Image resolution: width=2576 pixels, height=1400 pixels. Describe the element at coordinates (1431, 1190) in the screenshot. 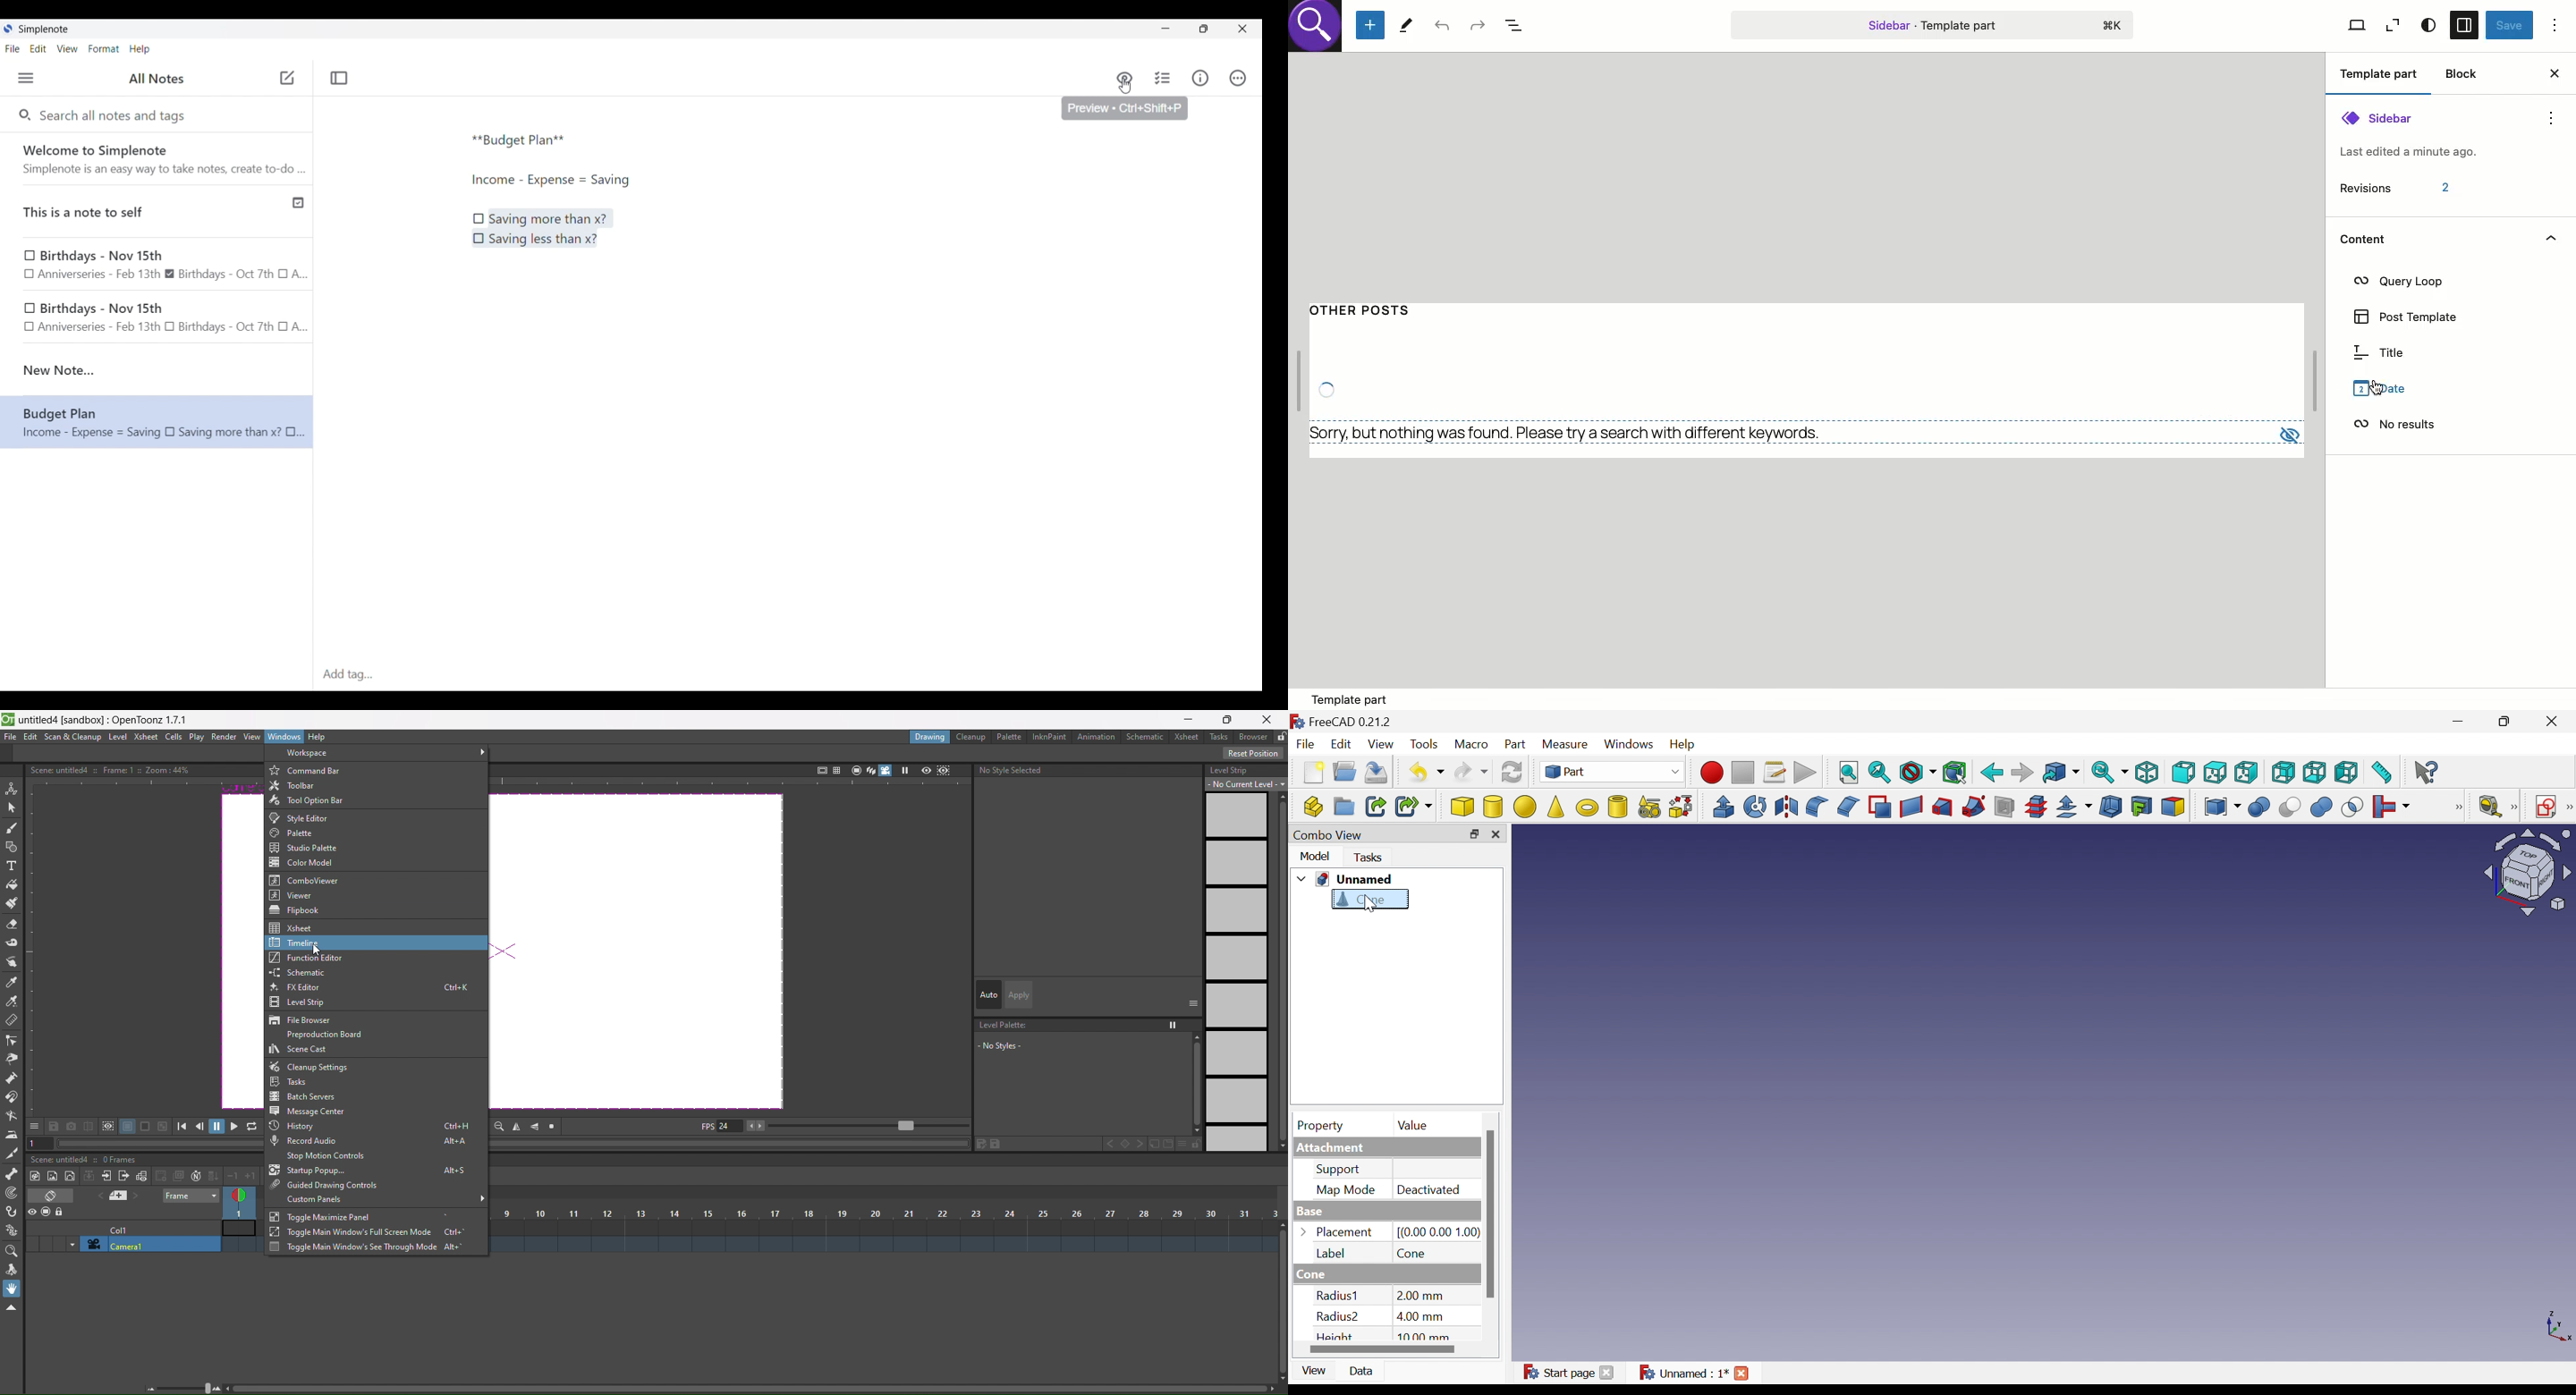

I see `Deactivated` at that location.